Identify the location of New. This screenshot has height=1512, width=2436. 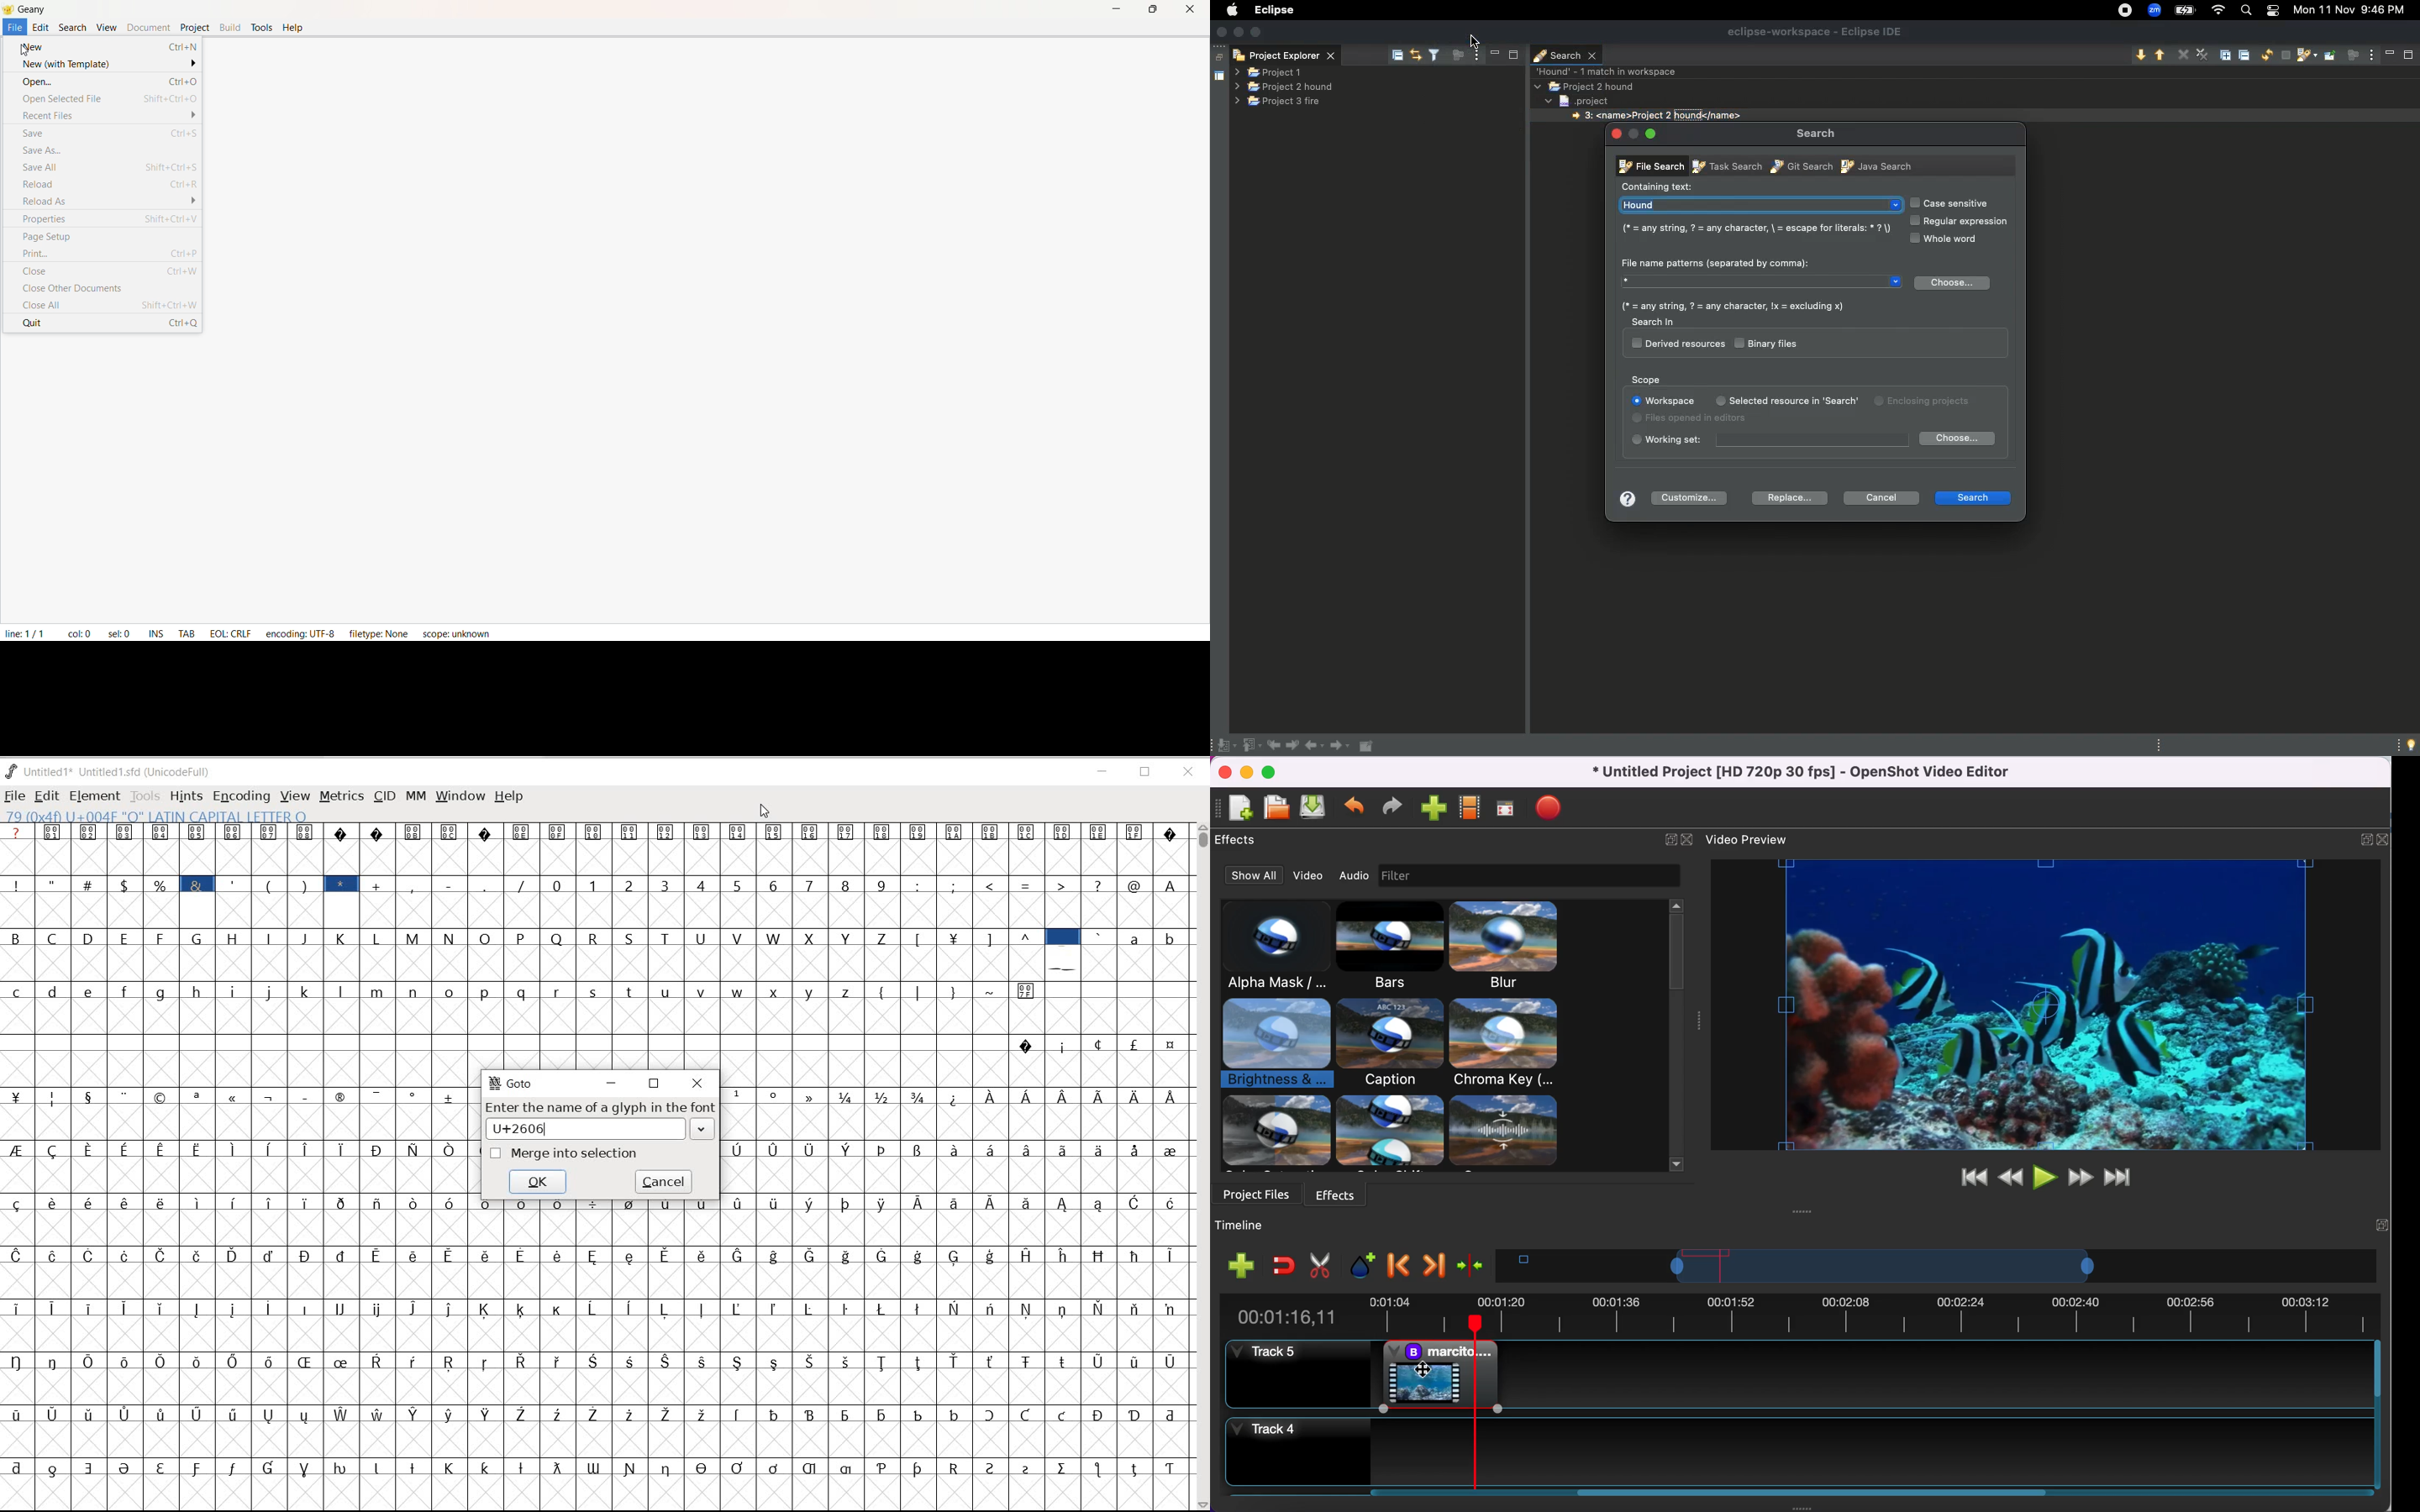
(110, 50).